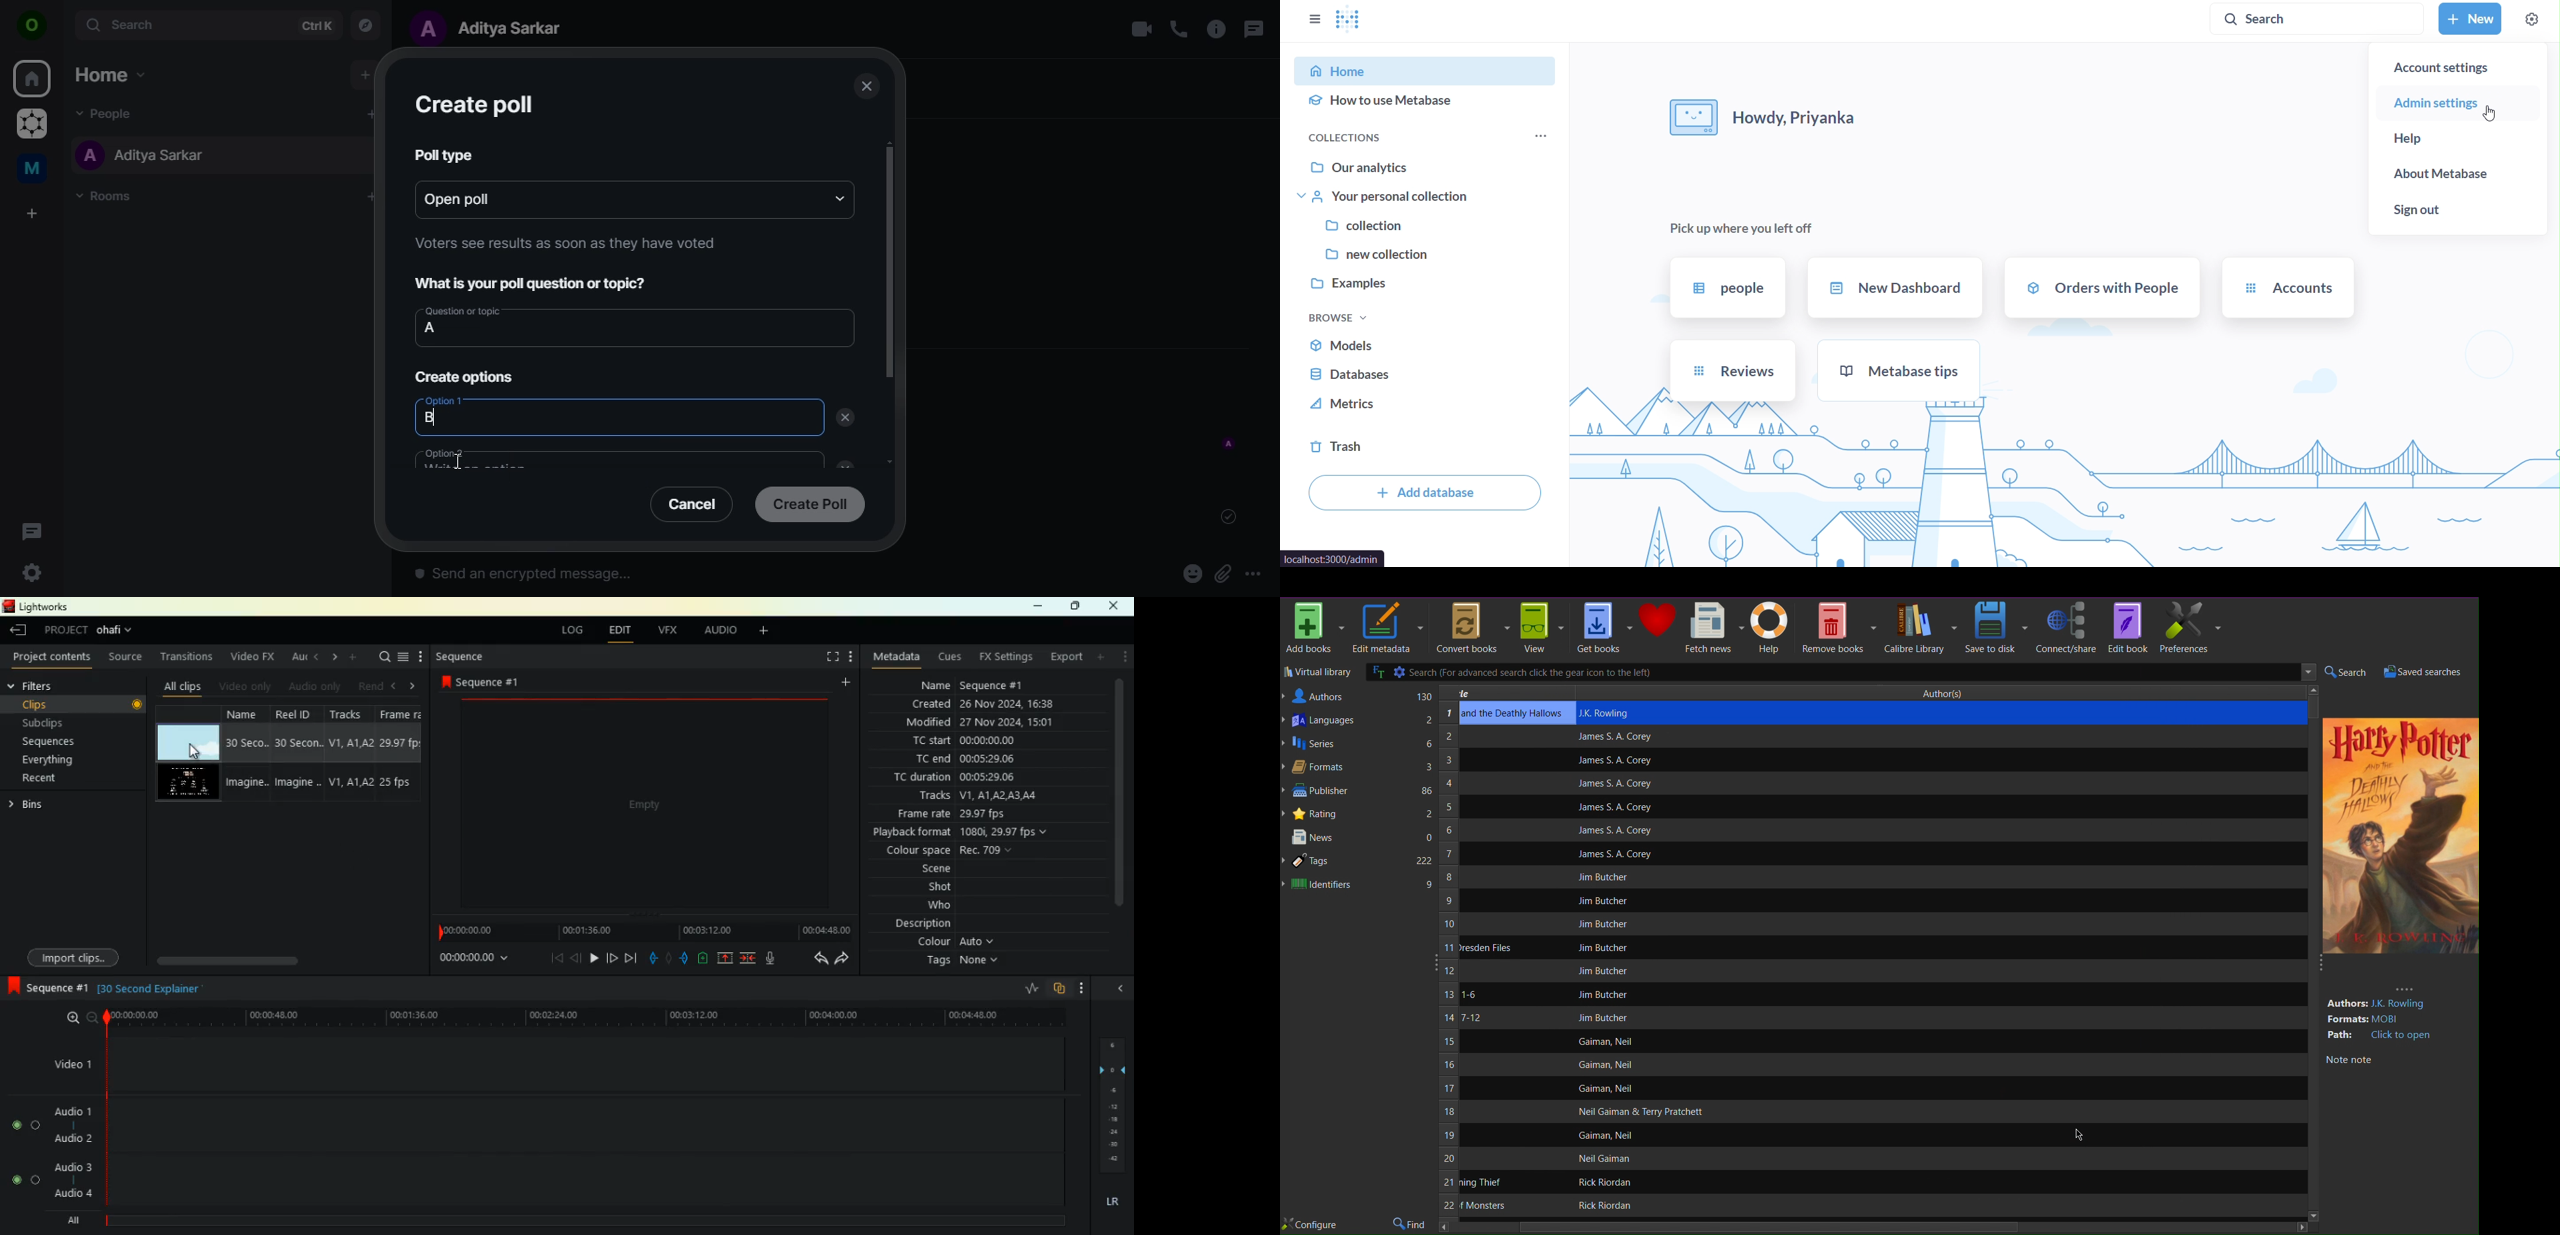 The width and height of the screenshot is (2576, 1260). I want to click on toggle, so click(15, 1178).